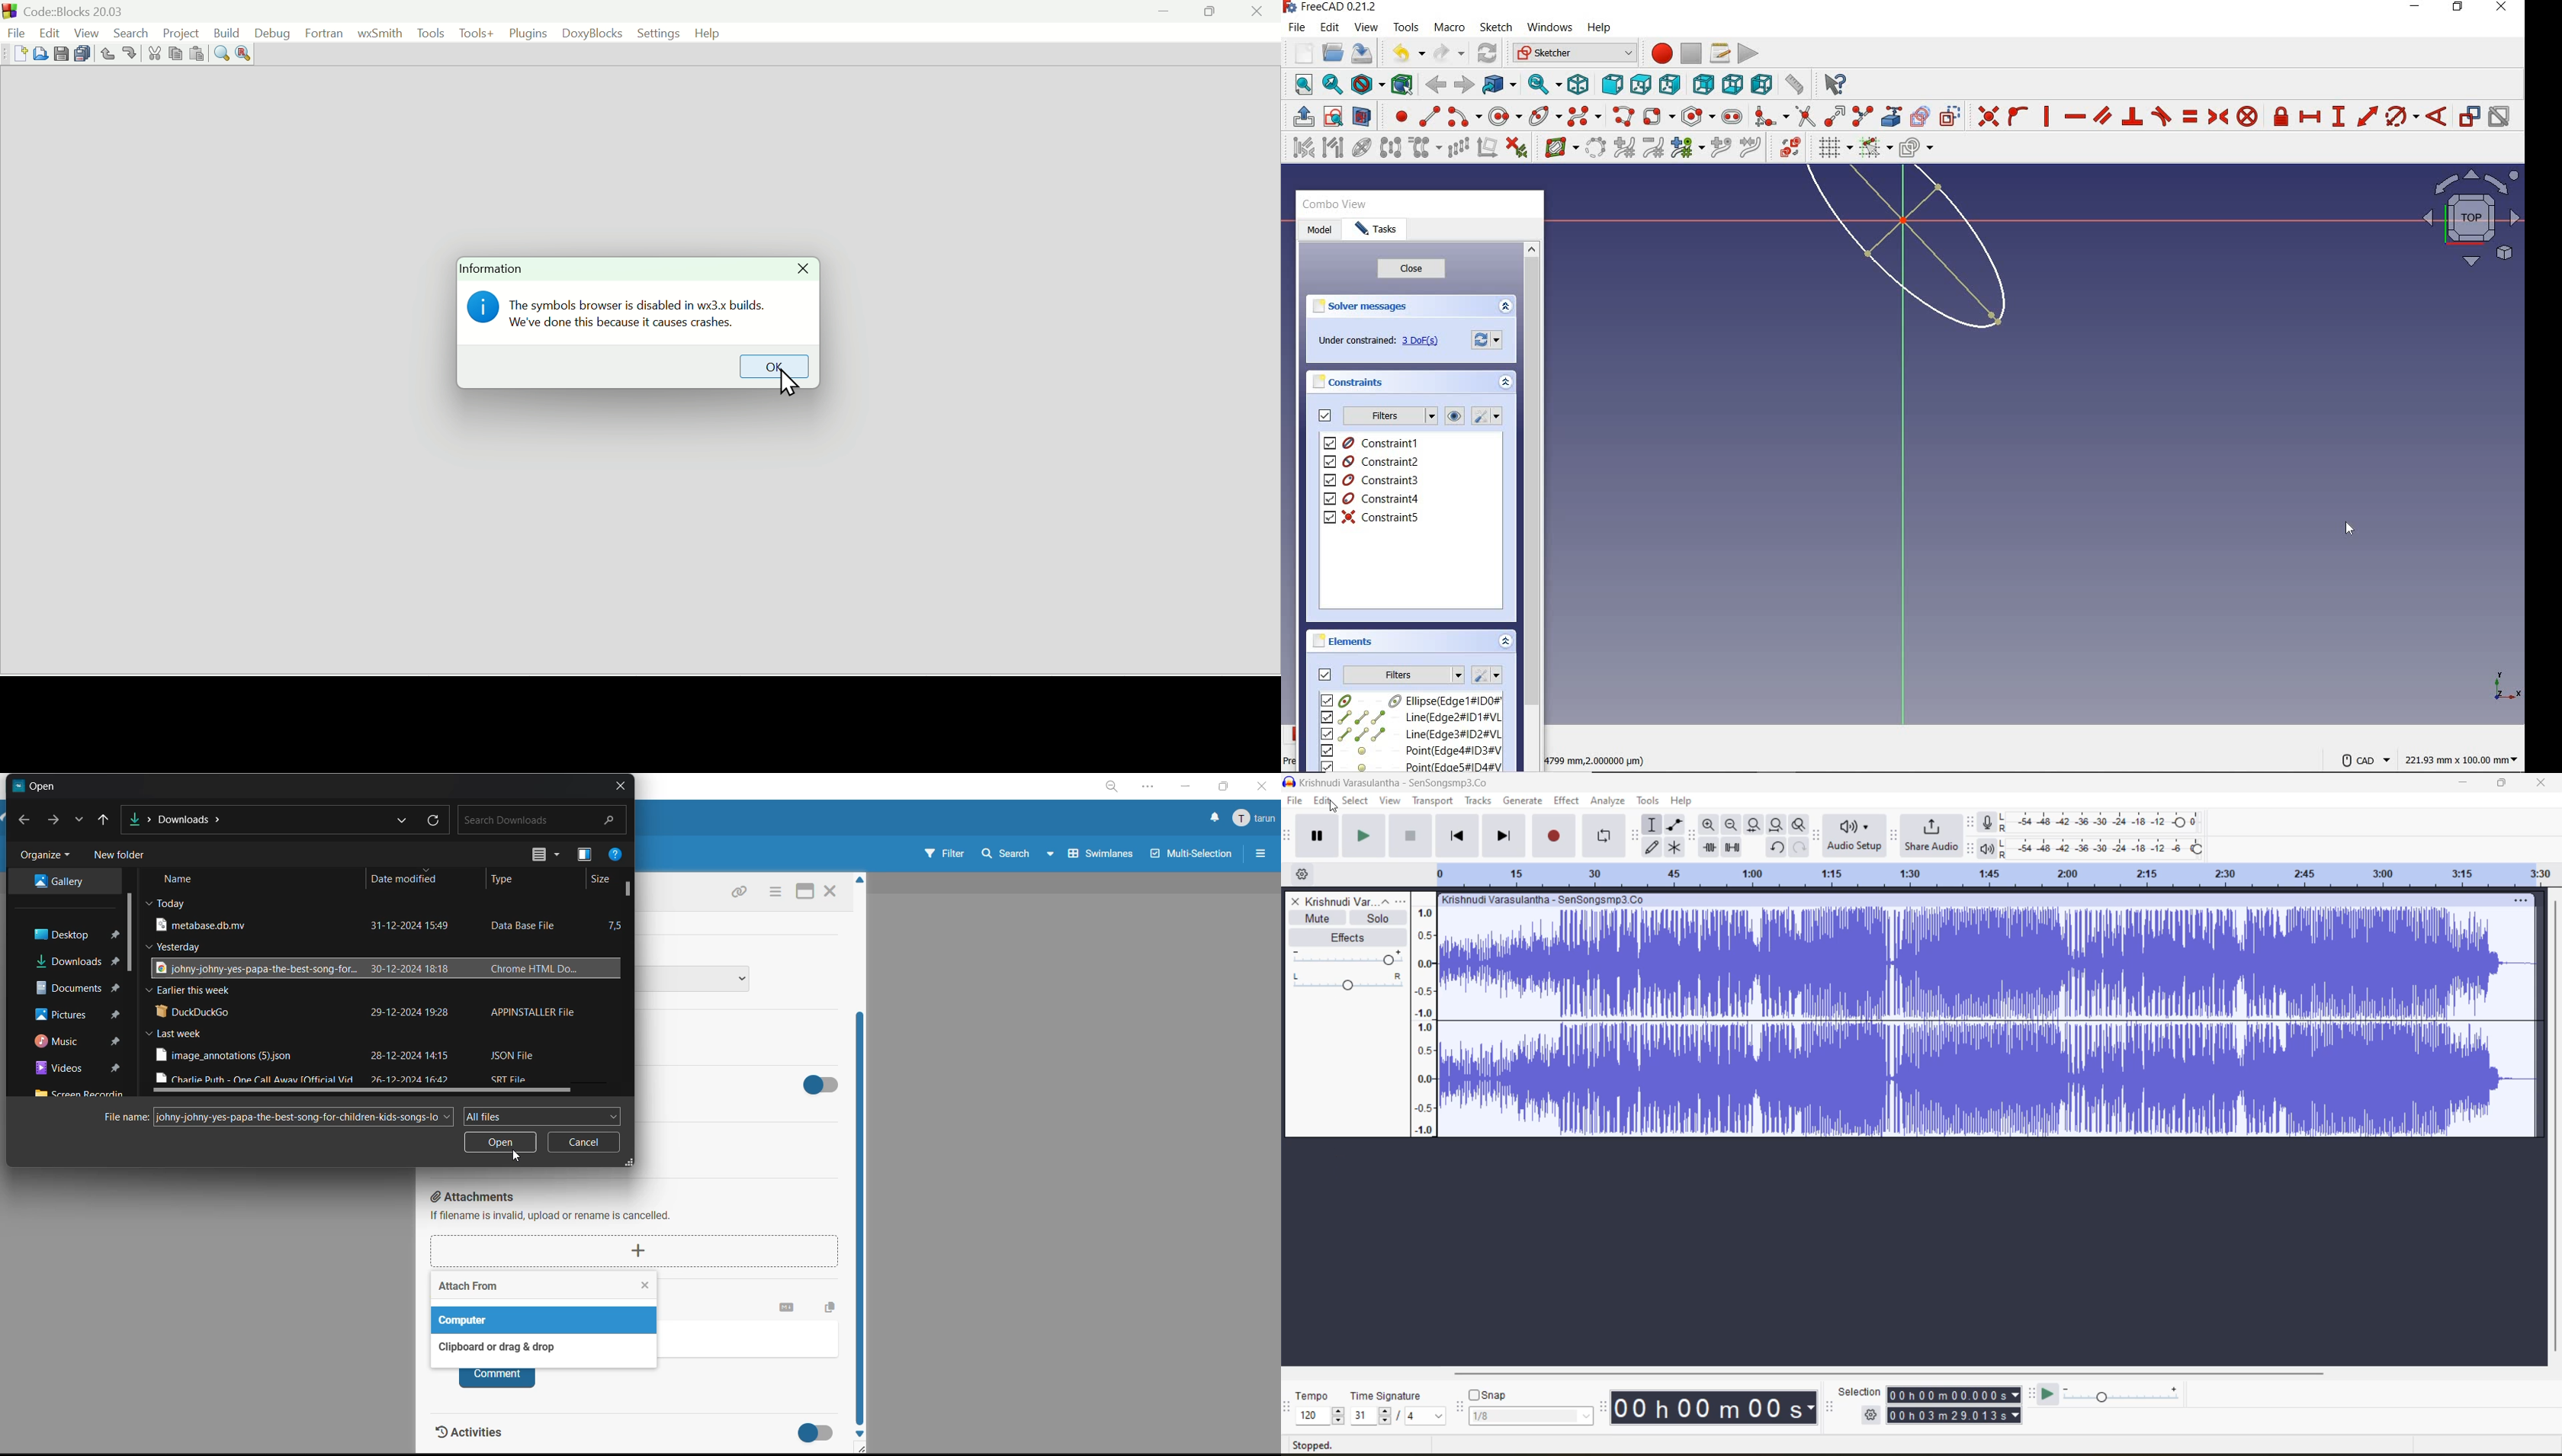 This screenshot has height=1456, width=2576. I want to click on constraint5, so click(1372, 517).